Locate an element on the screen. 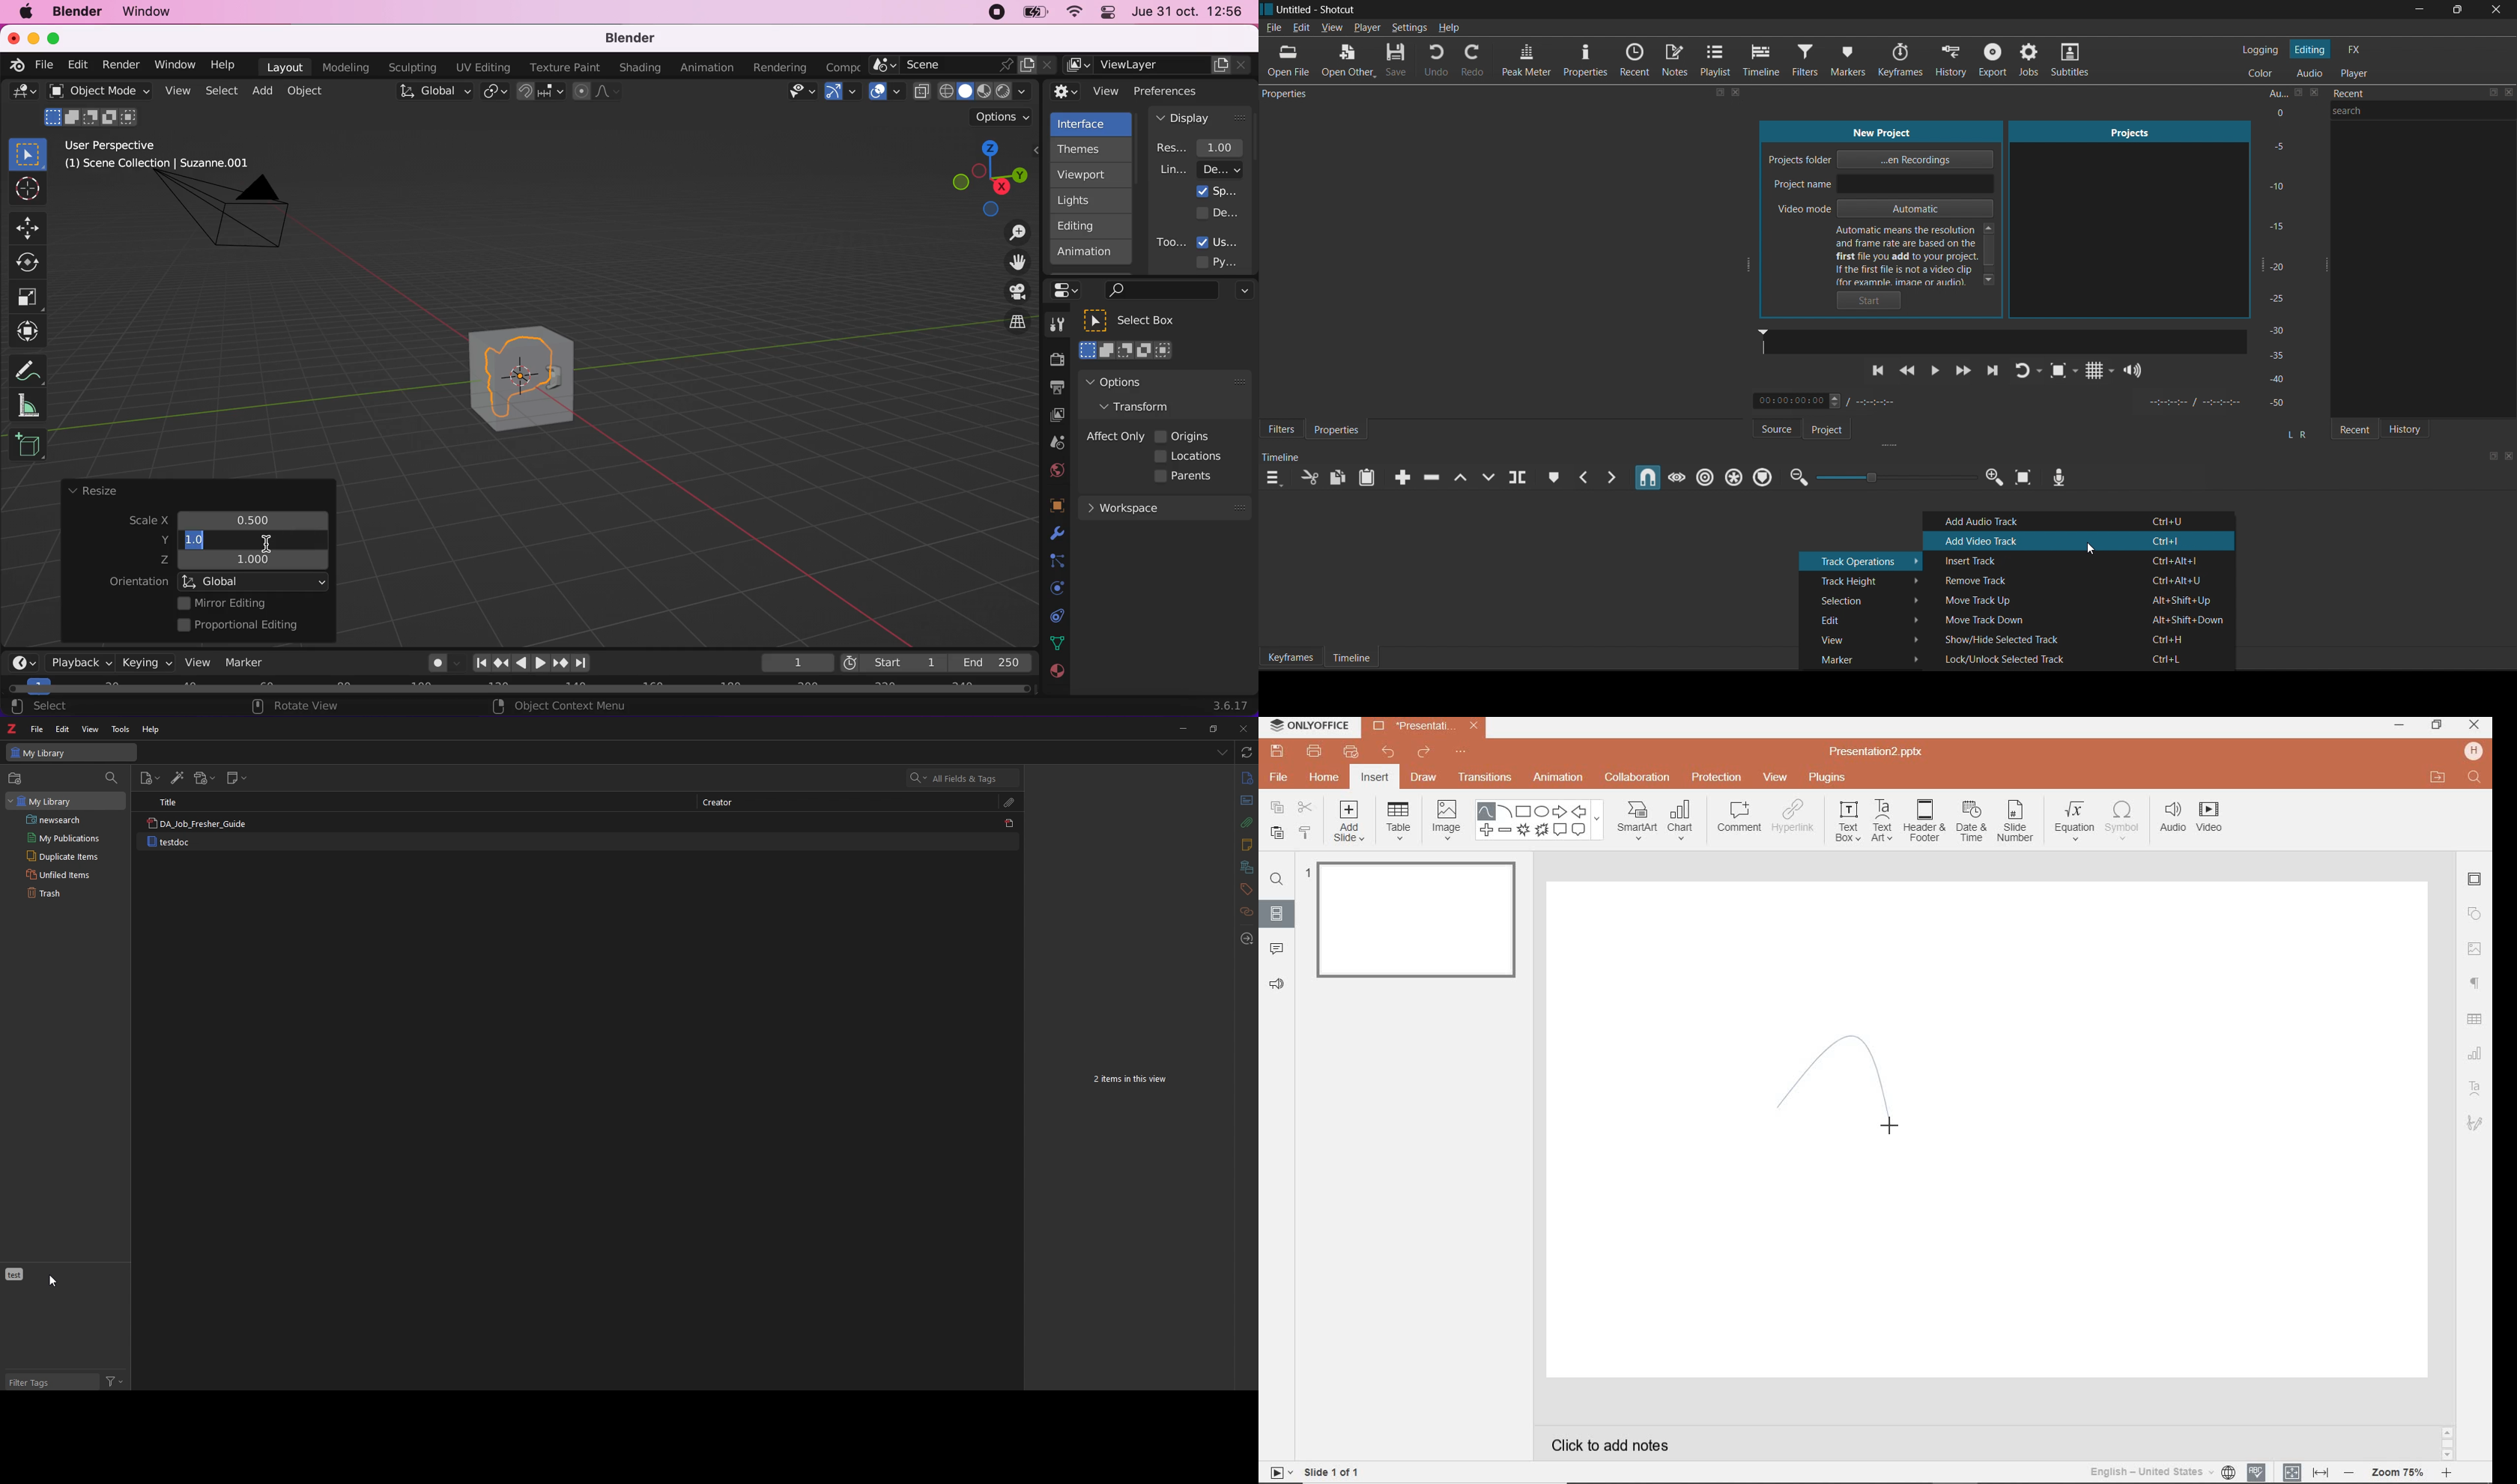  PLUGINS is located at coordinates (1827, 778).